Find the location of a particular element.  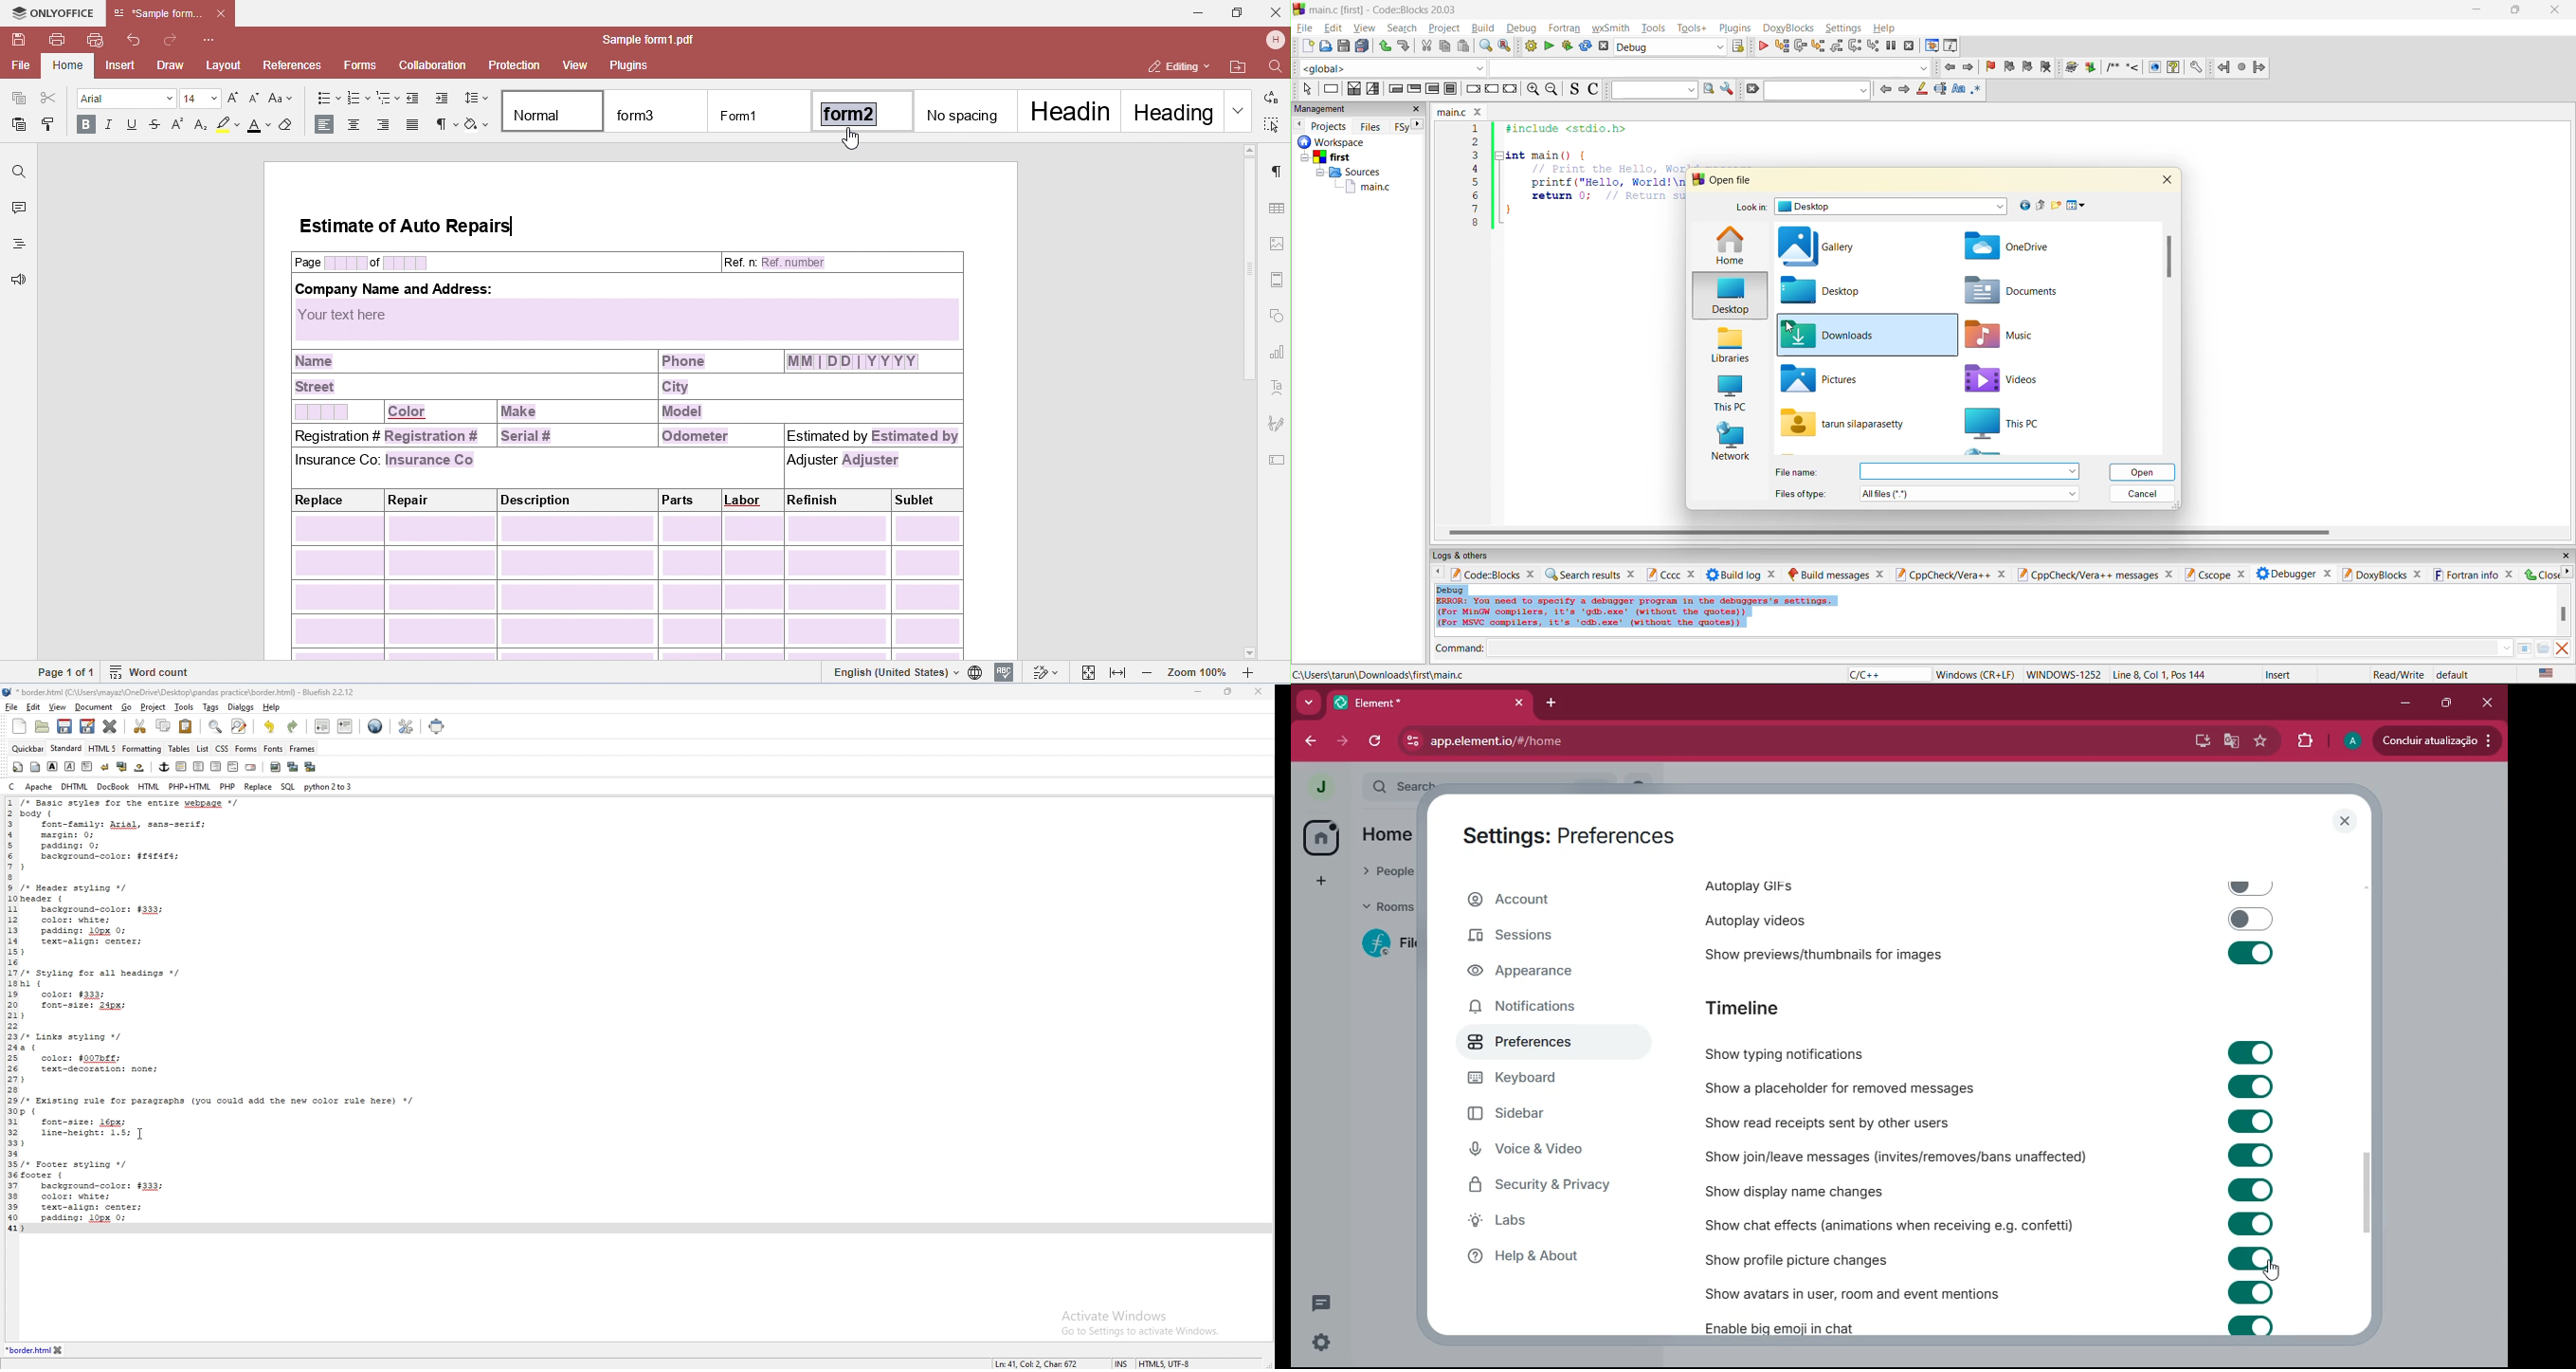

italic is located at coordinates (70, 766).